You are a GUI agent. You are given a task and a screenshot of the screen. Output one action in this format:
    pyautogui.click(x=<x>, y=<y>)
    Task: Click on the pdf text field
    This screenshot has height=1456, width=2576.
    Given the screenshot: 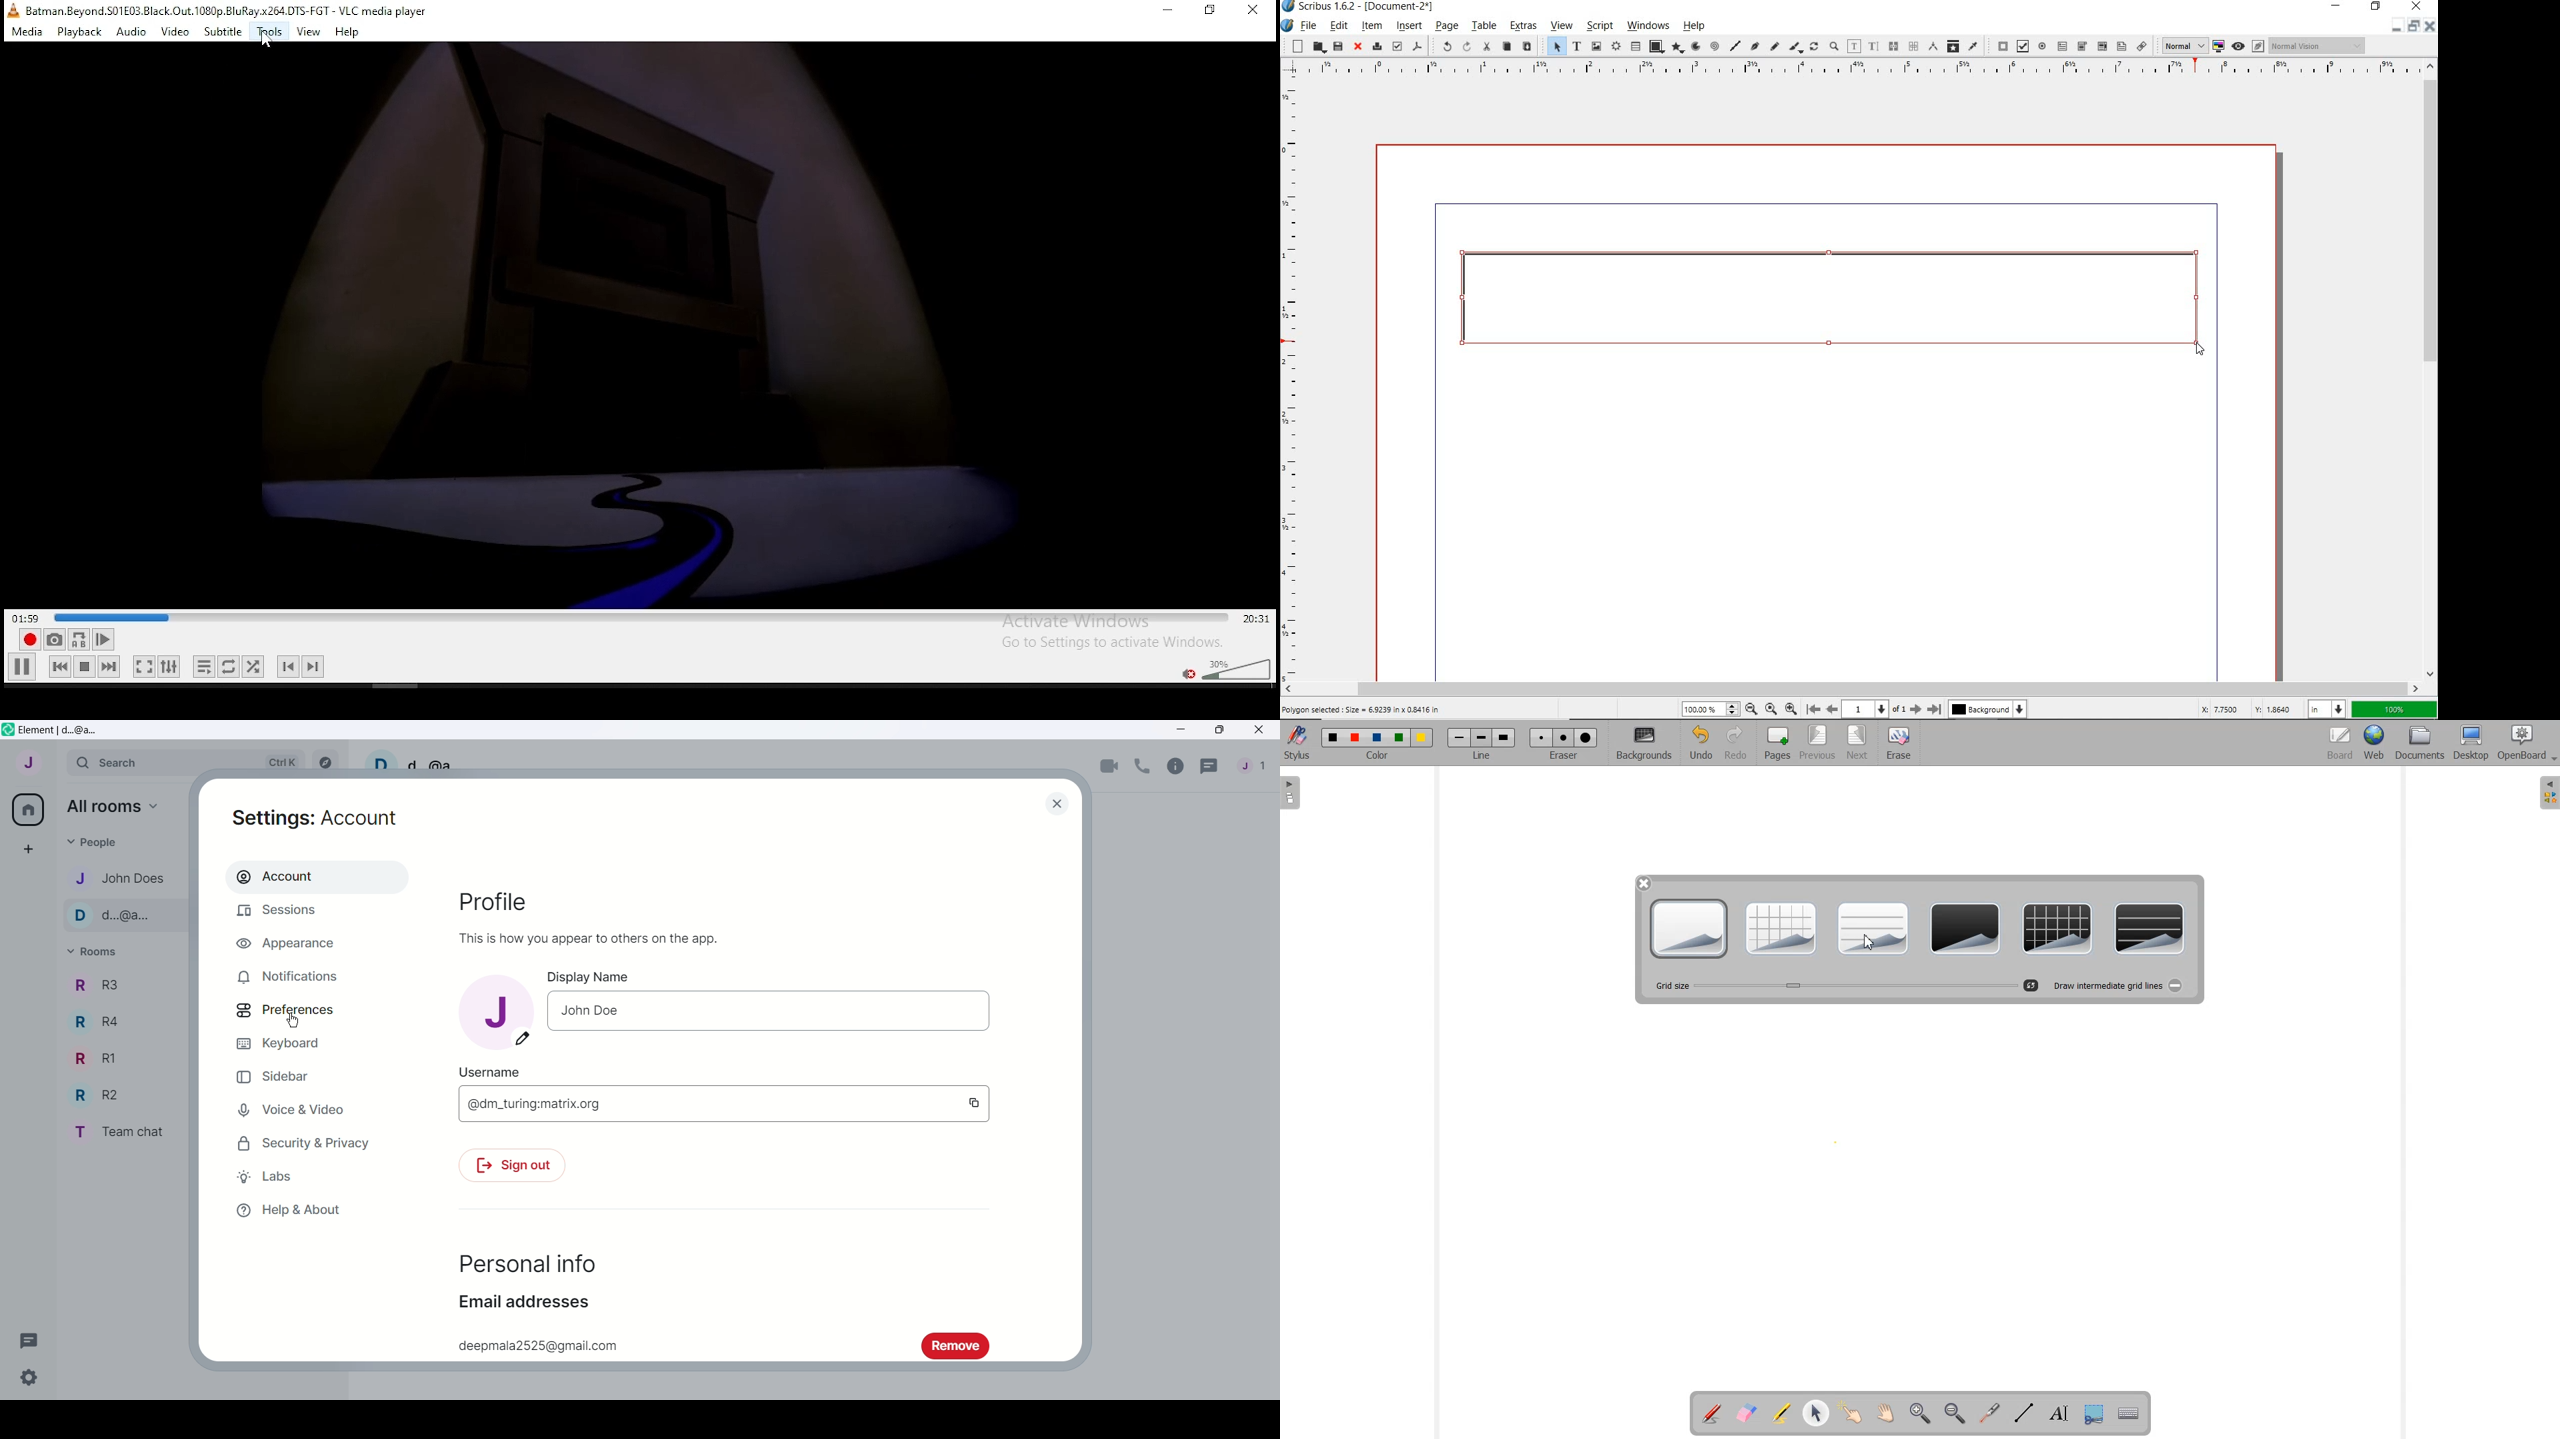 What is the action you would take?
    pyautogui.click(x=2063, y=46)
    